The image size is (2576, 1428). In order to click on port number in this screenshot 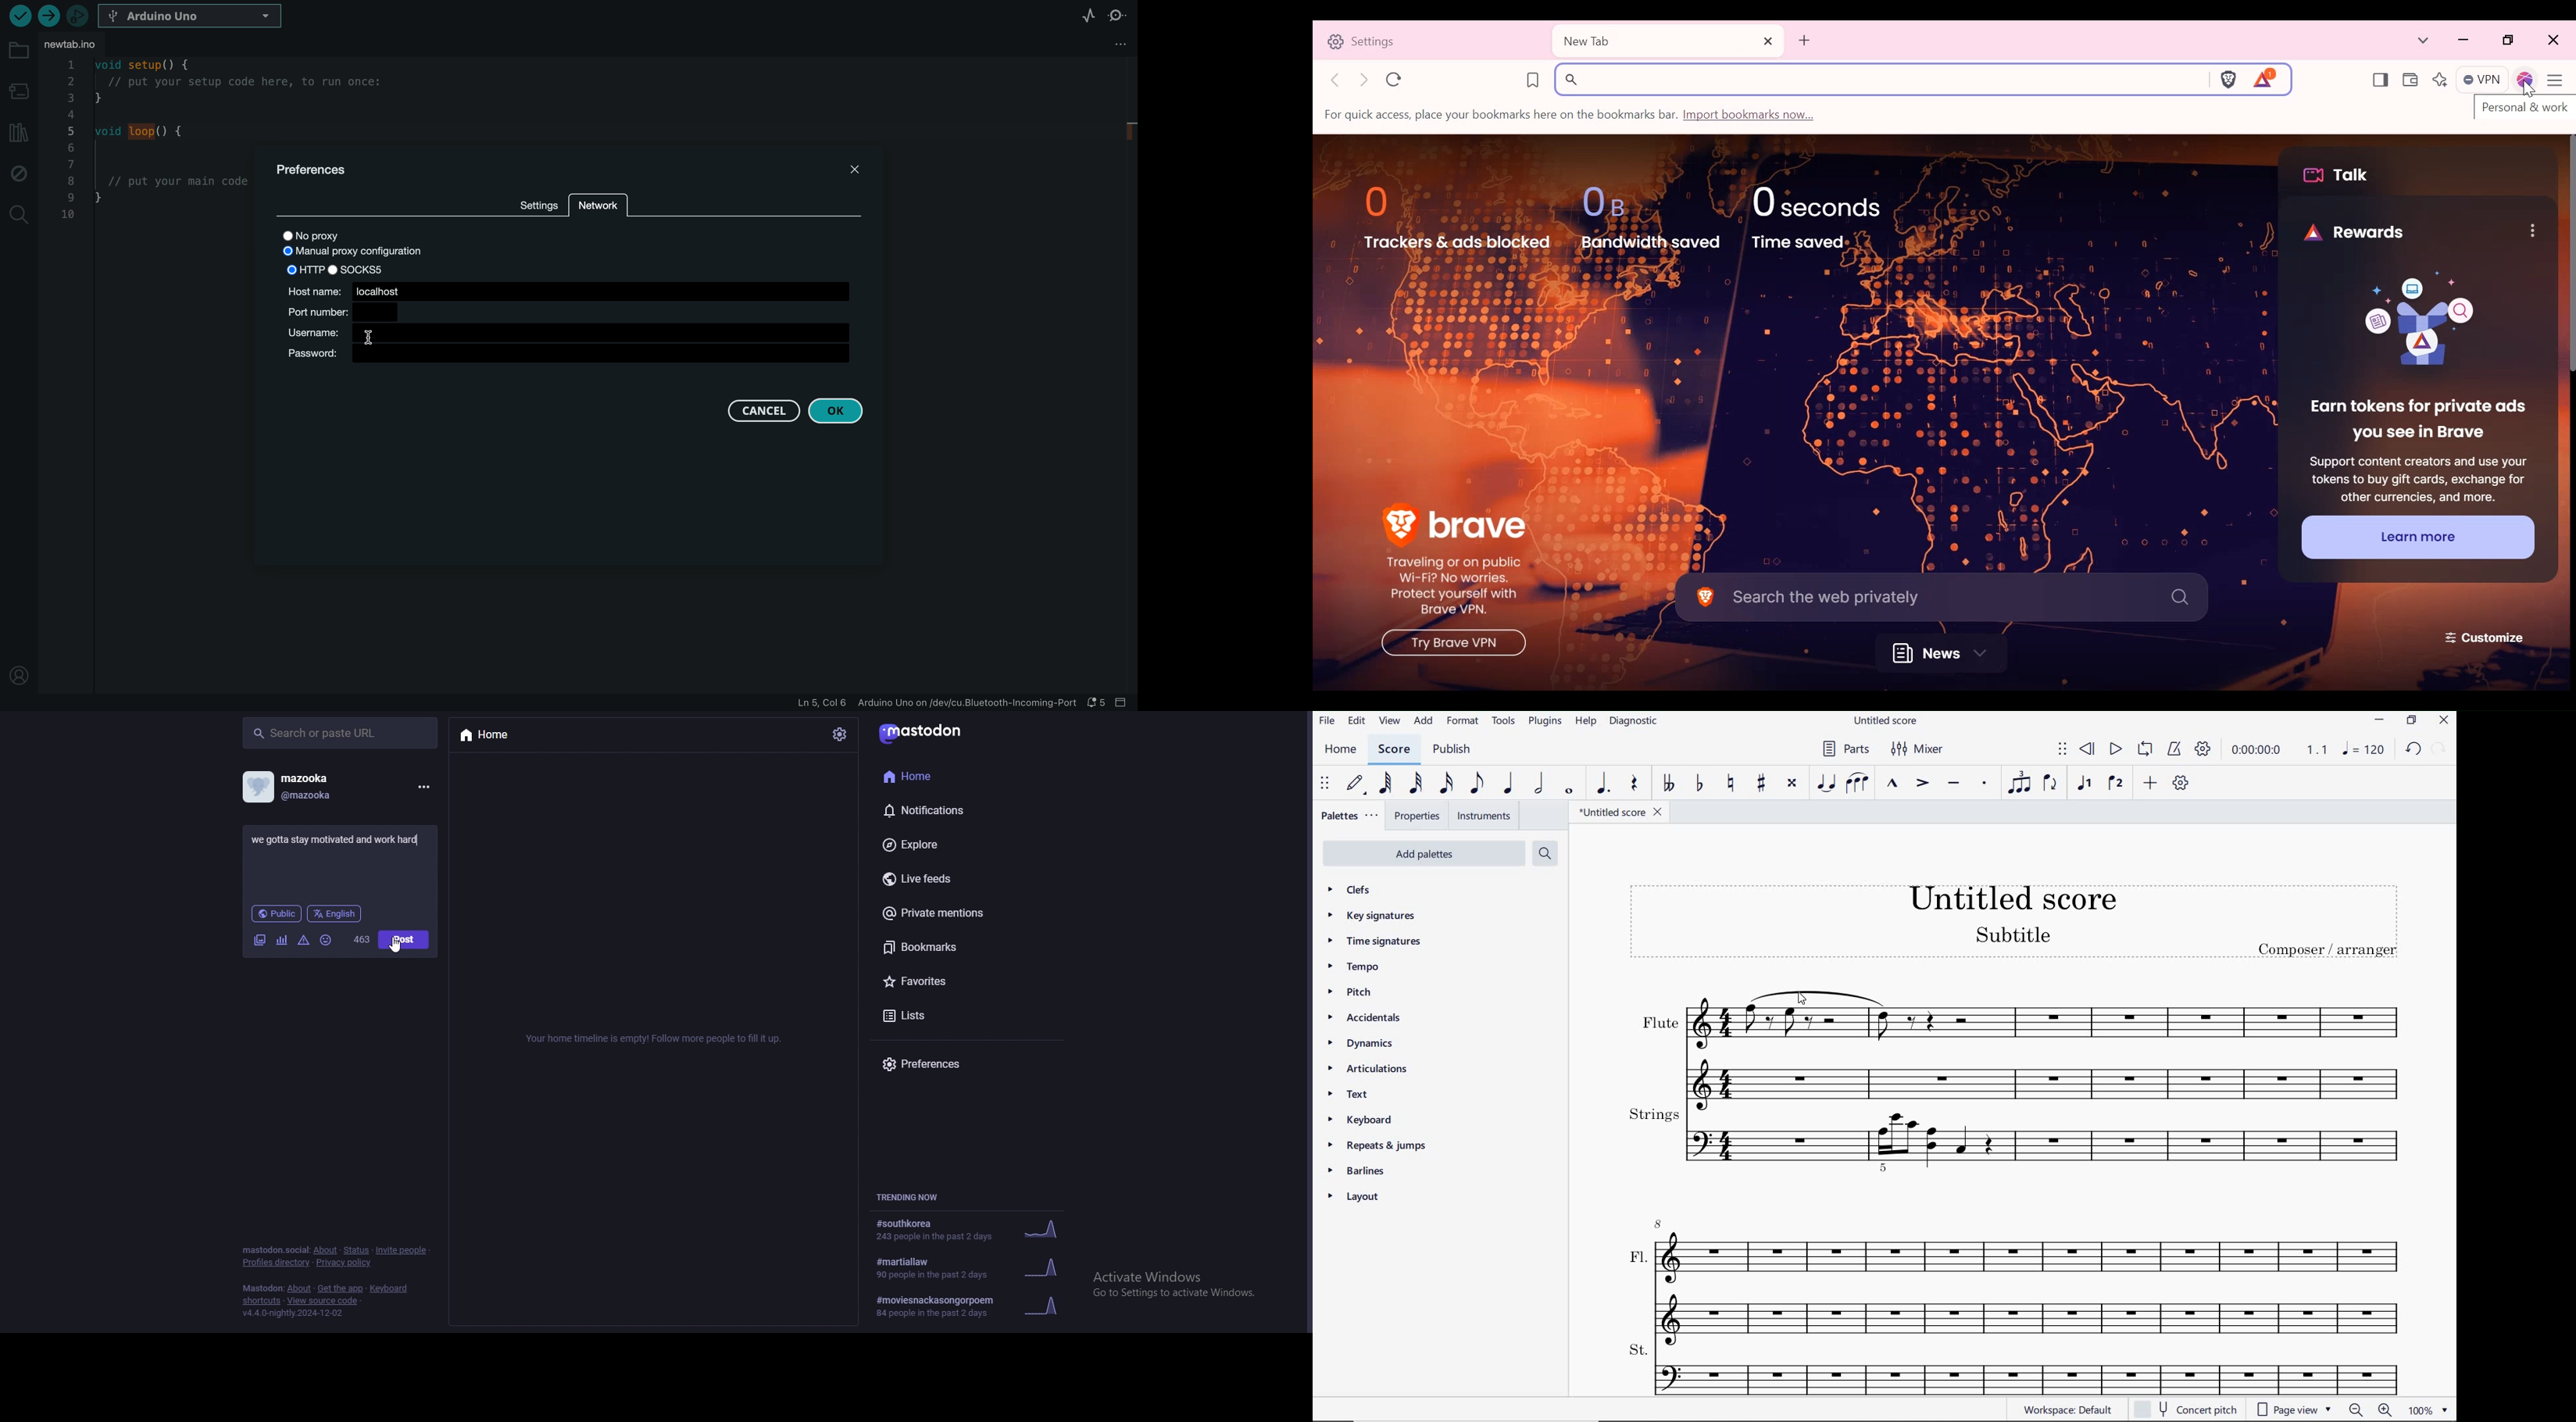, I will do `click(342, 312)`.